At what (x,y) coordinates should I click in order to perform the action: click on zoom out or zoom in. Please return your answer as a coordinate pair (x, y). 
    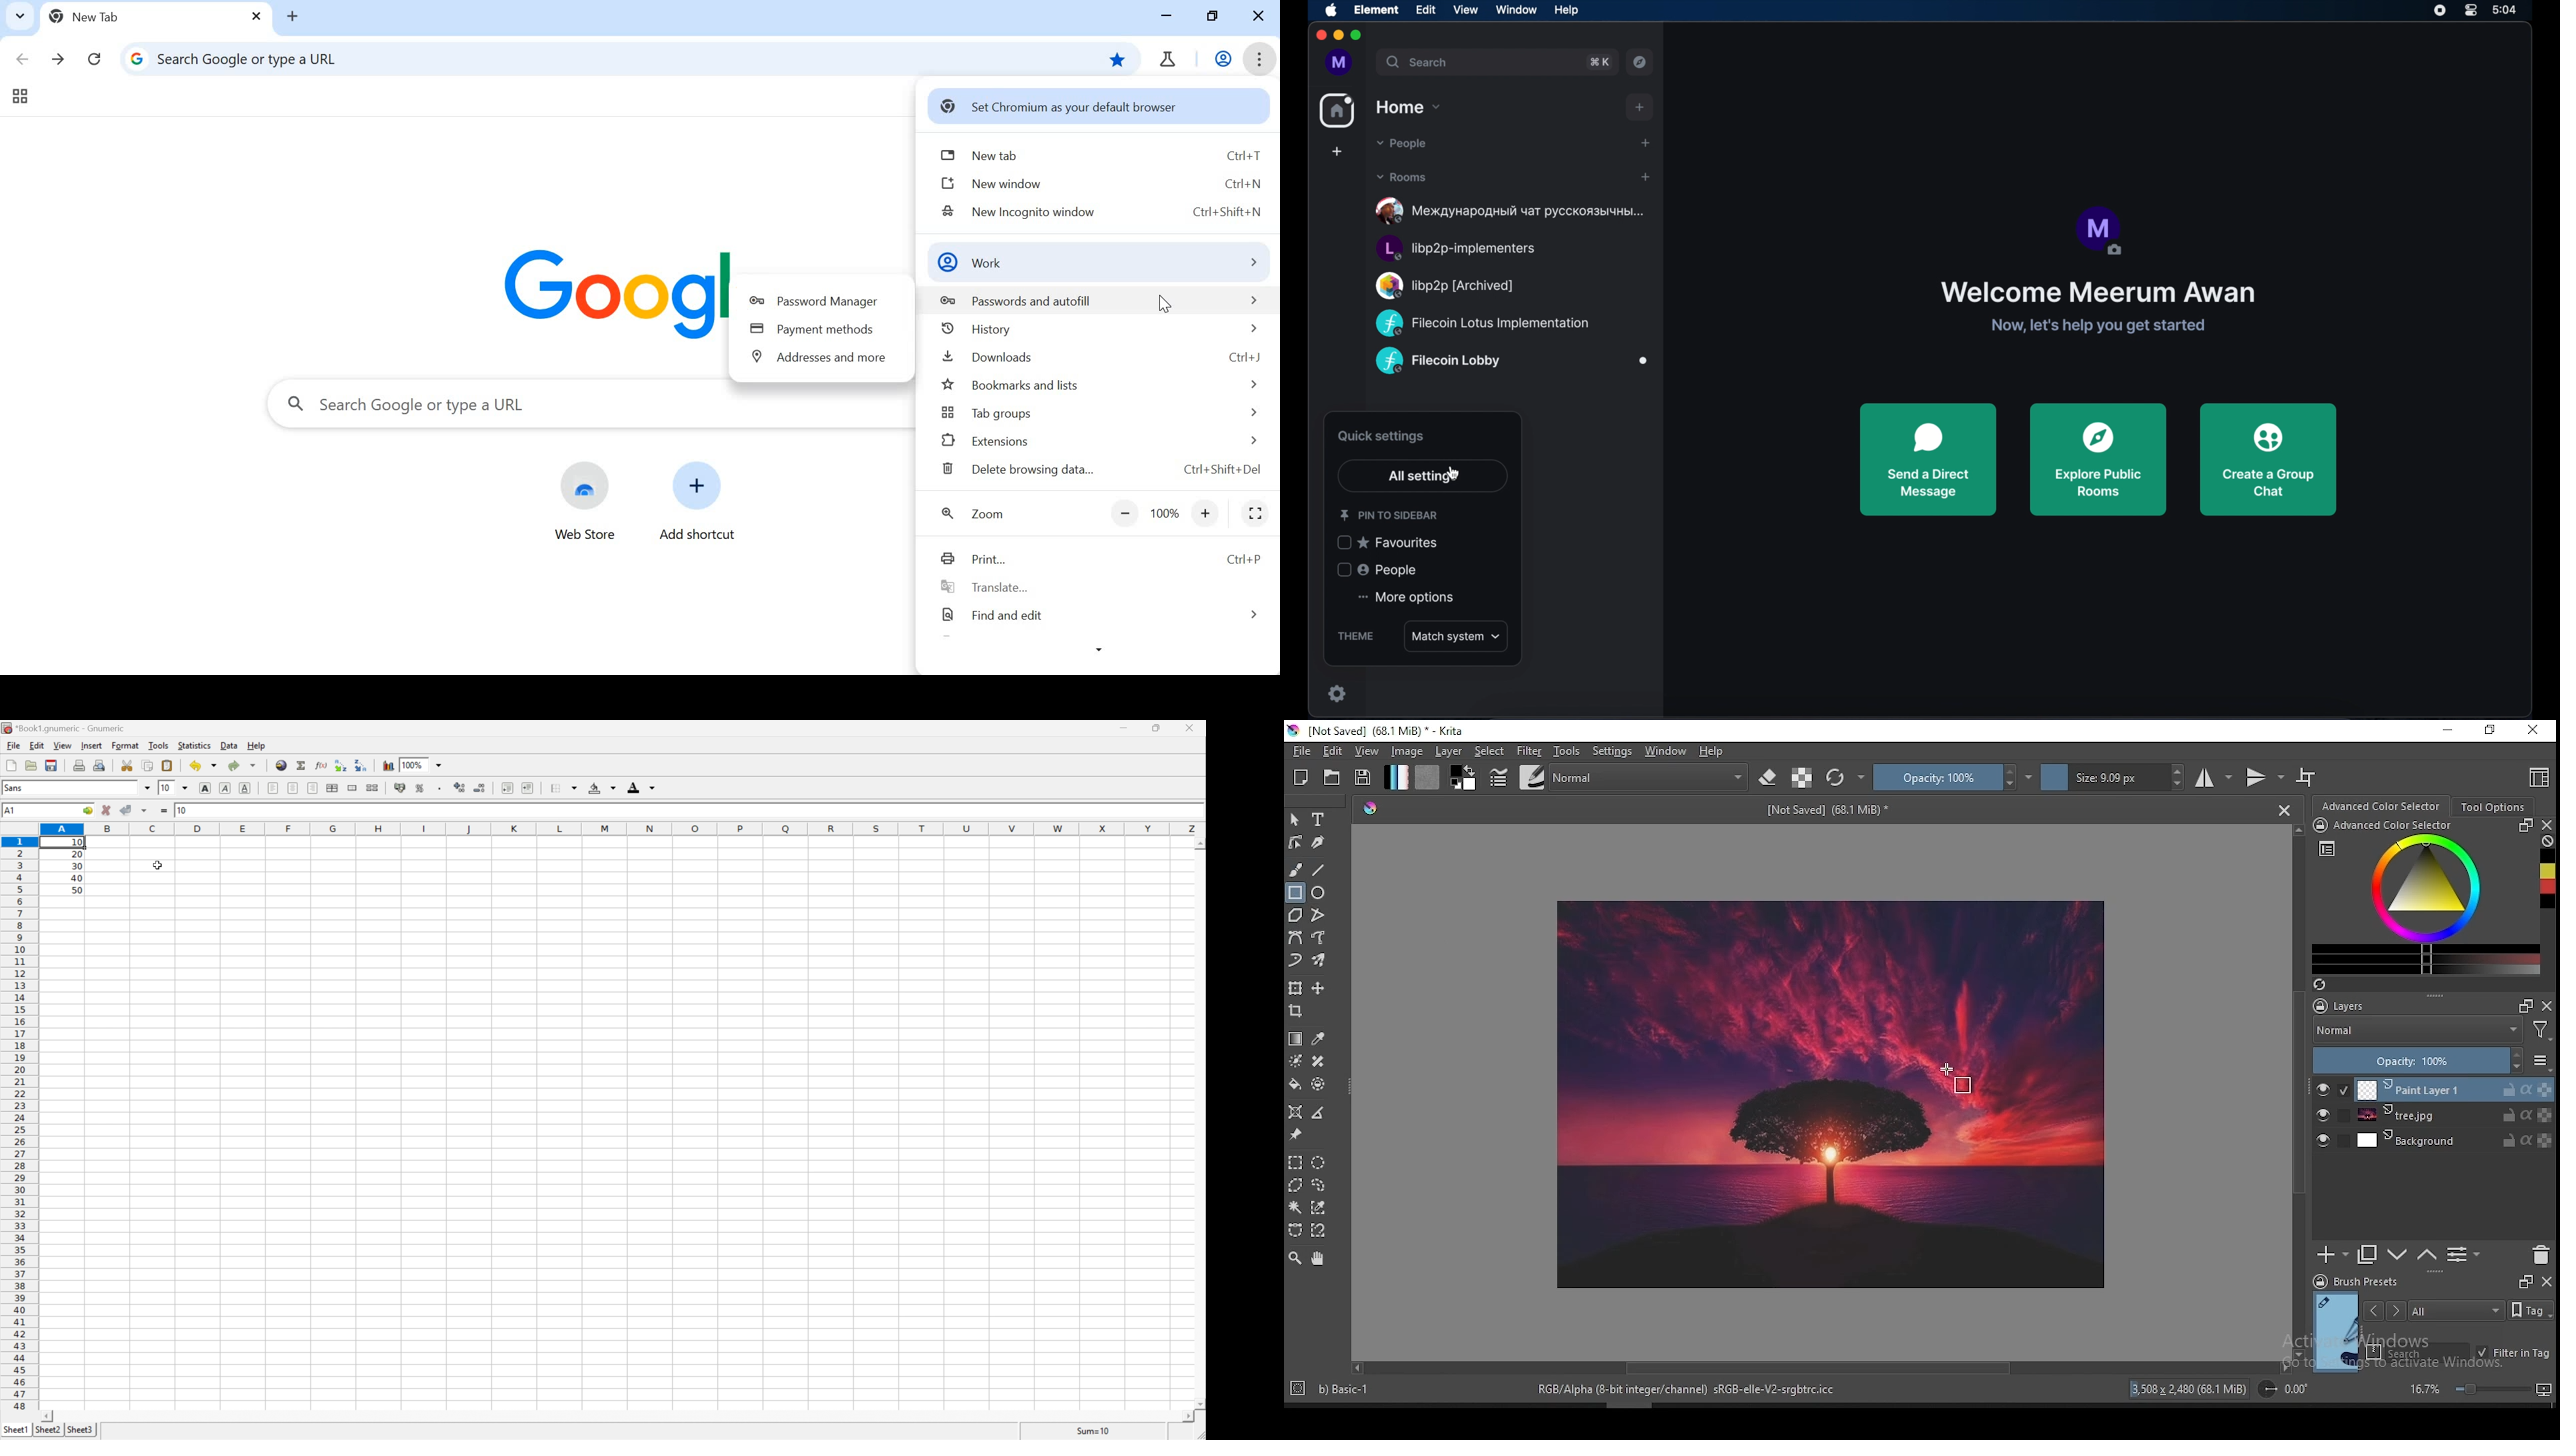
    Looking at the image, I should click on (1166, 513).